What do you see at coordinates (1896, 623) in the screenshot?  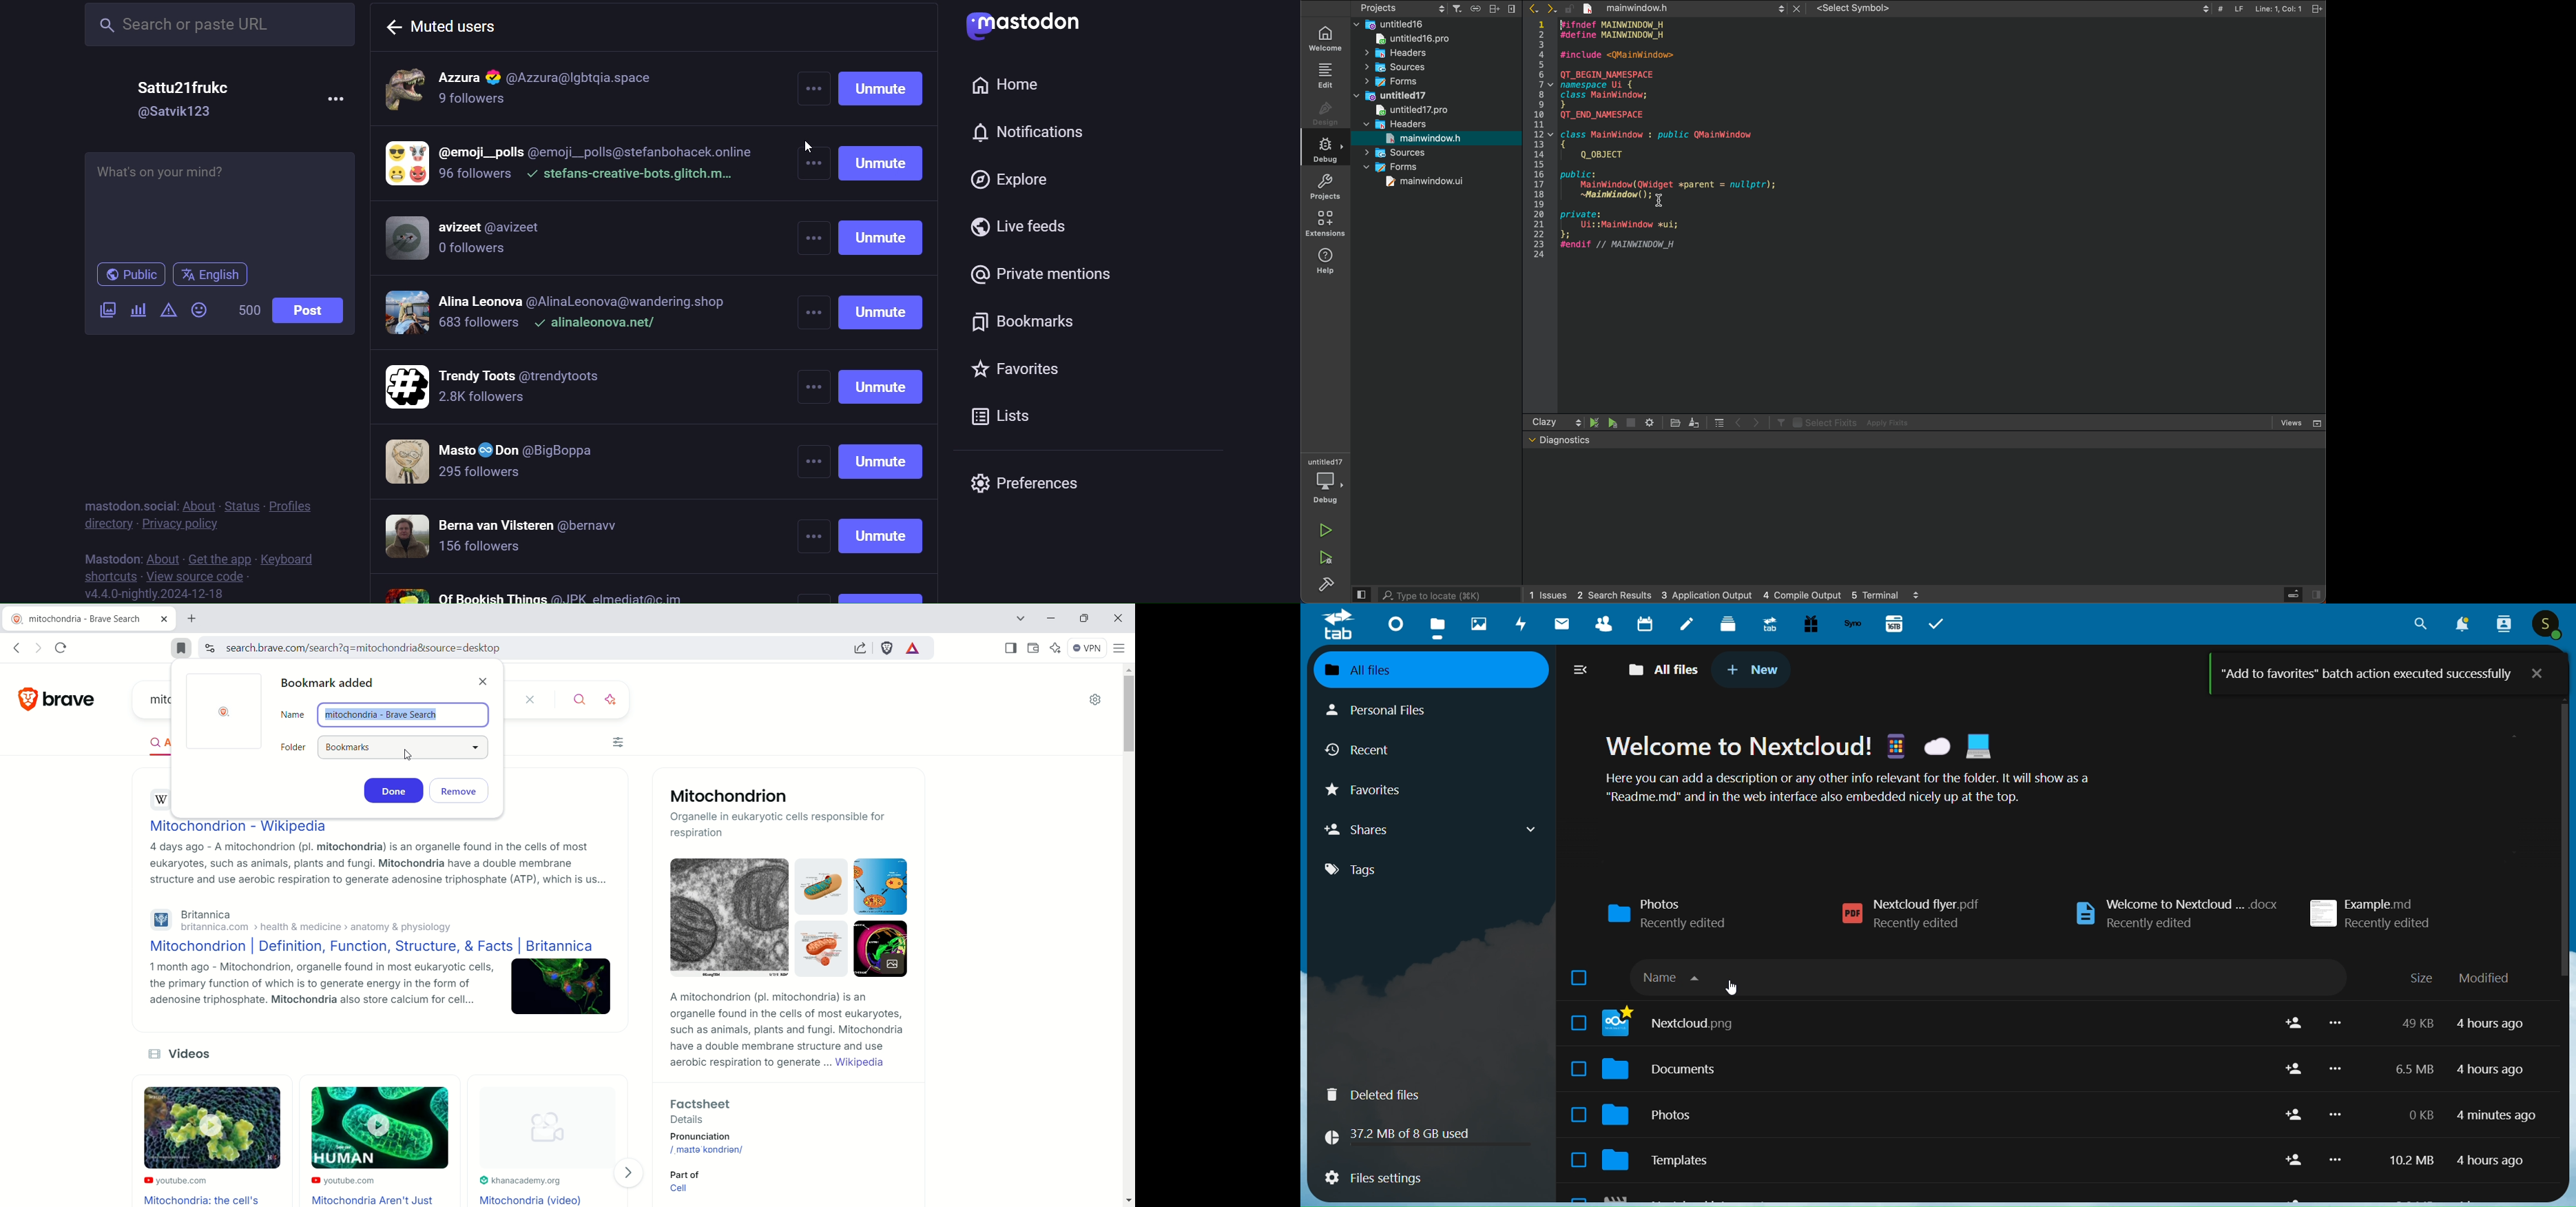 I see `16tb` at bounding box center [1896, 623].